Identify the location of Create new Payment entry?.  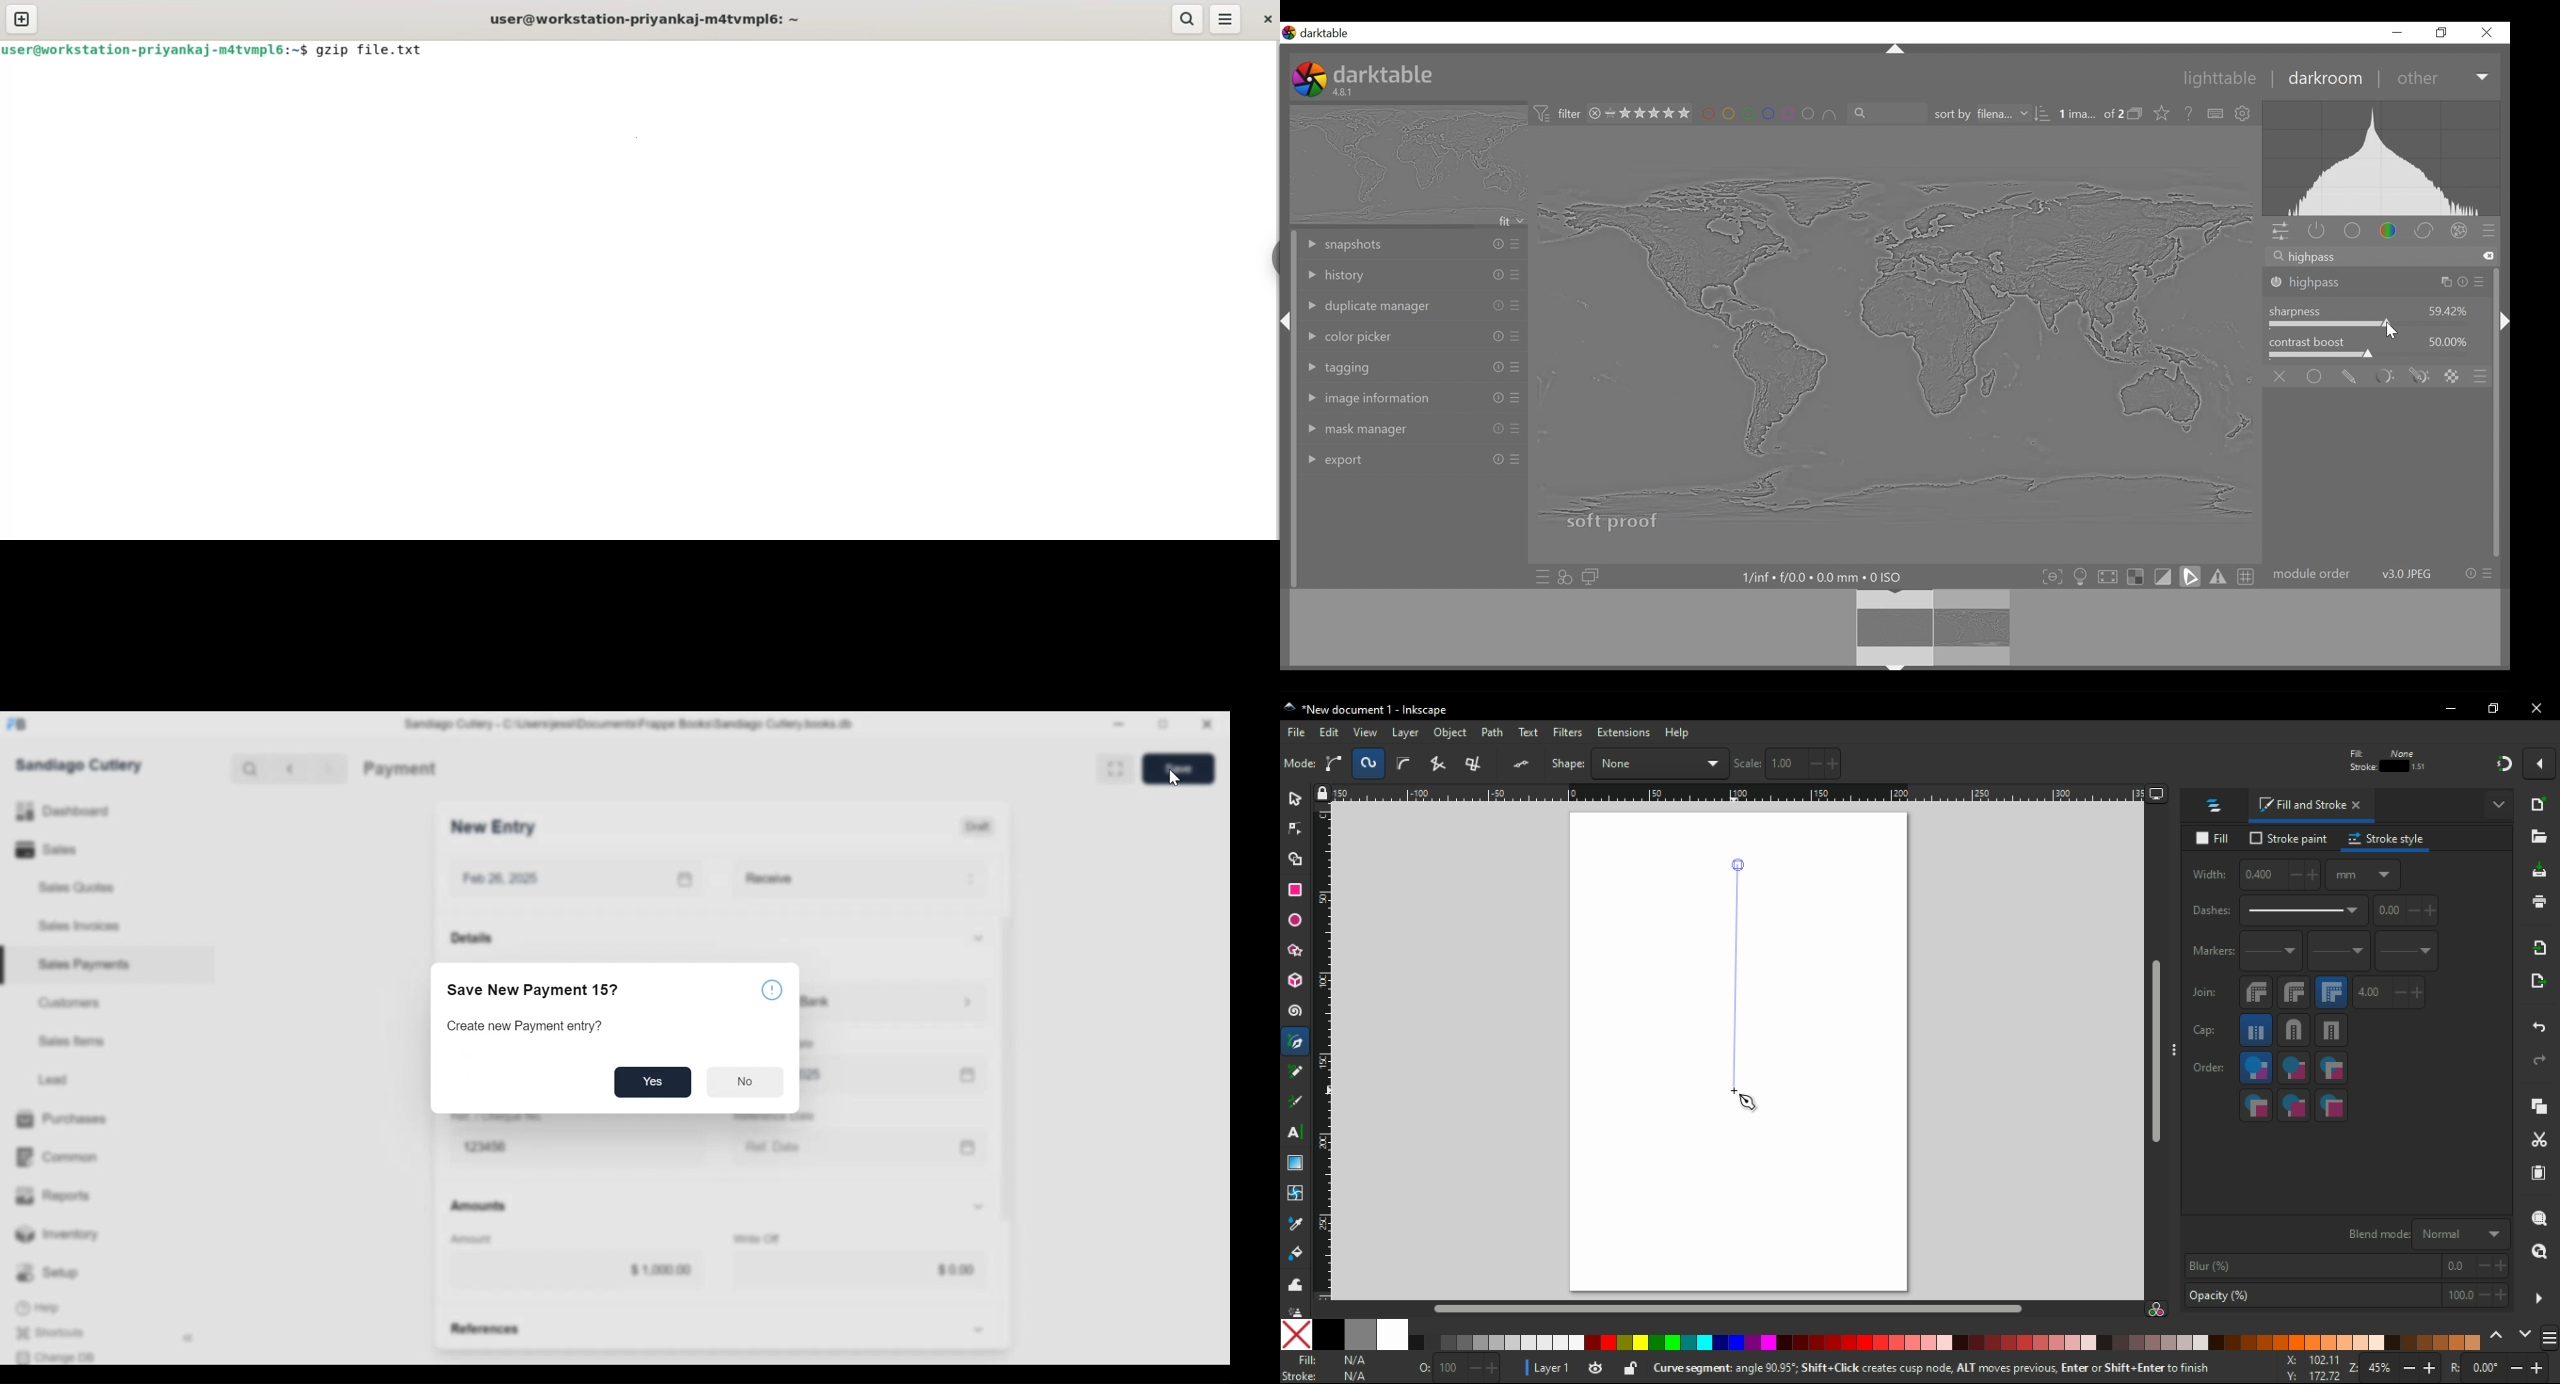
(523, 1026).